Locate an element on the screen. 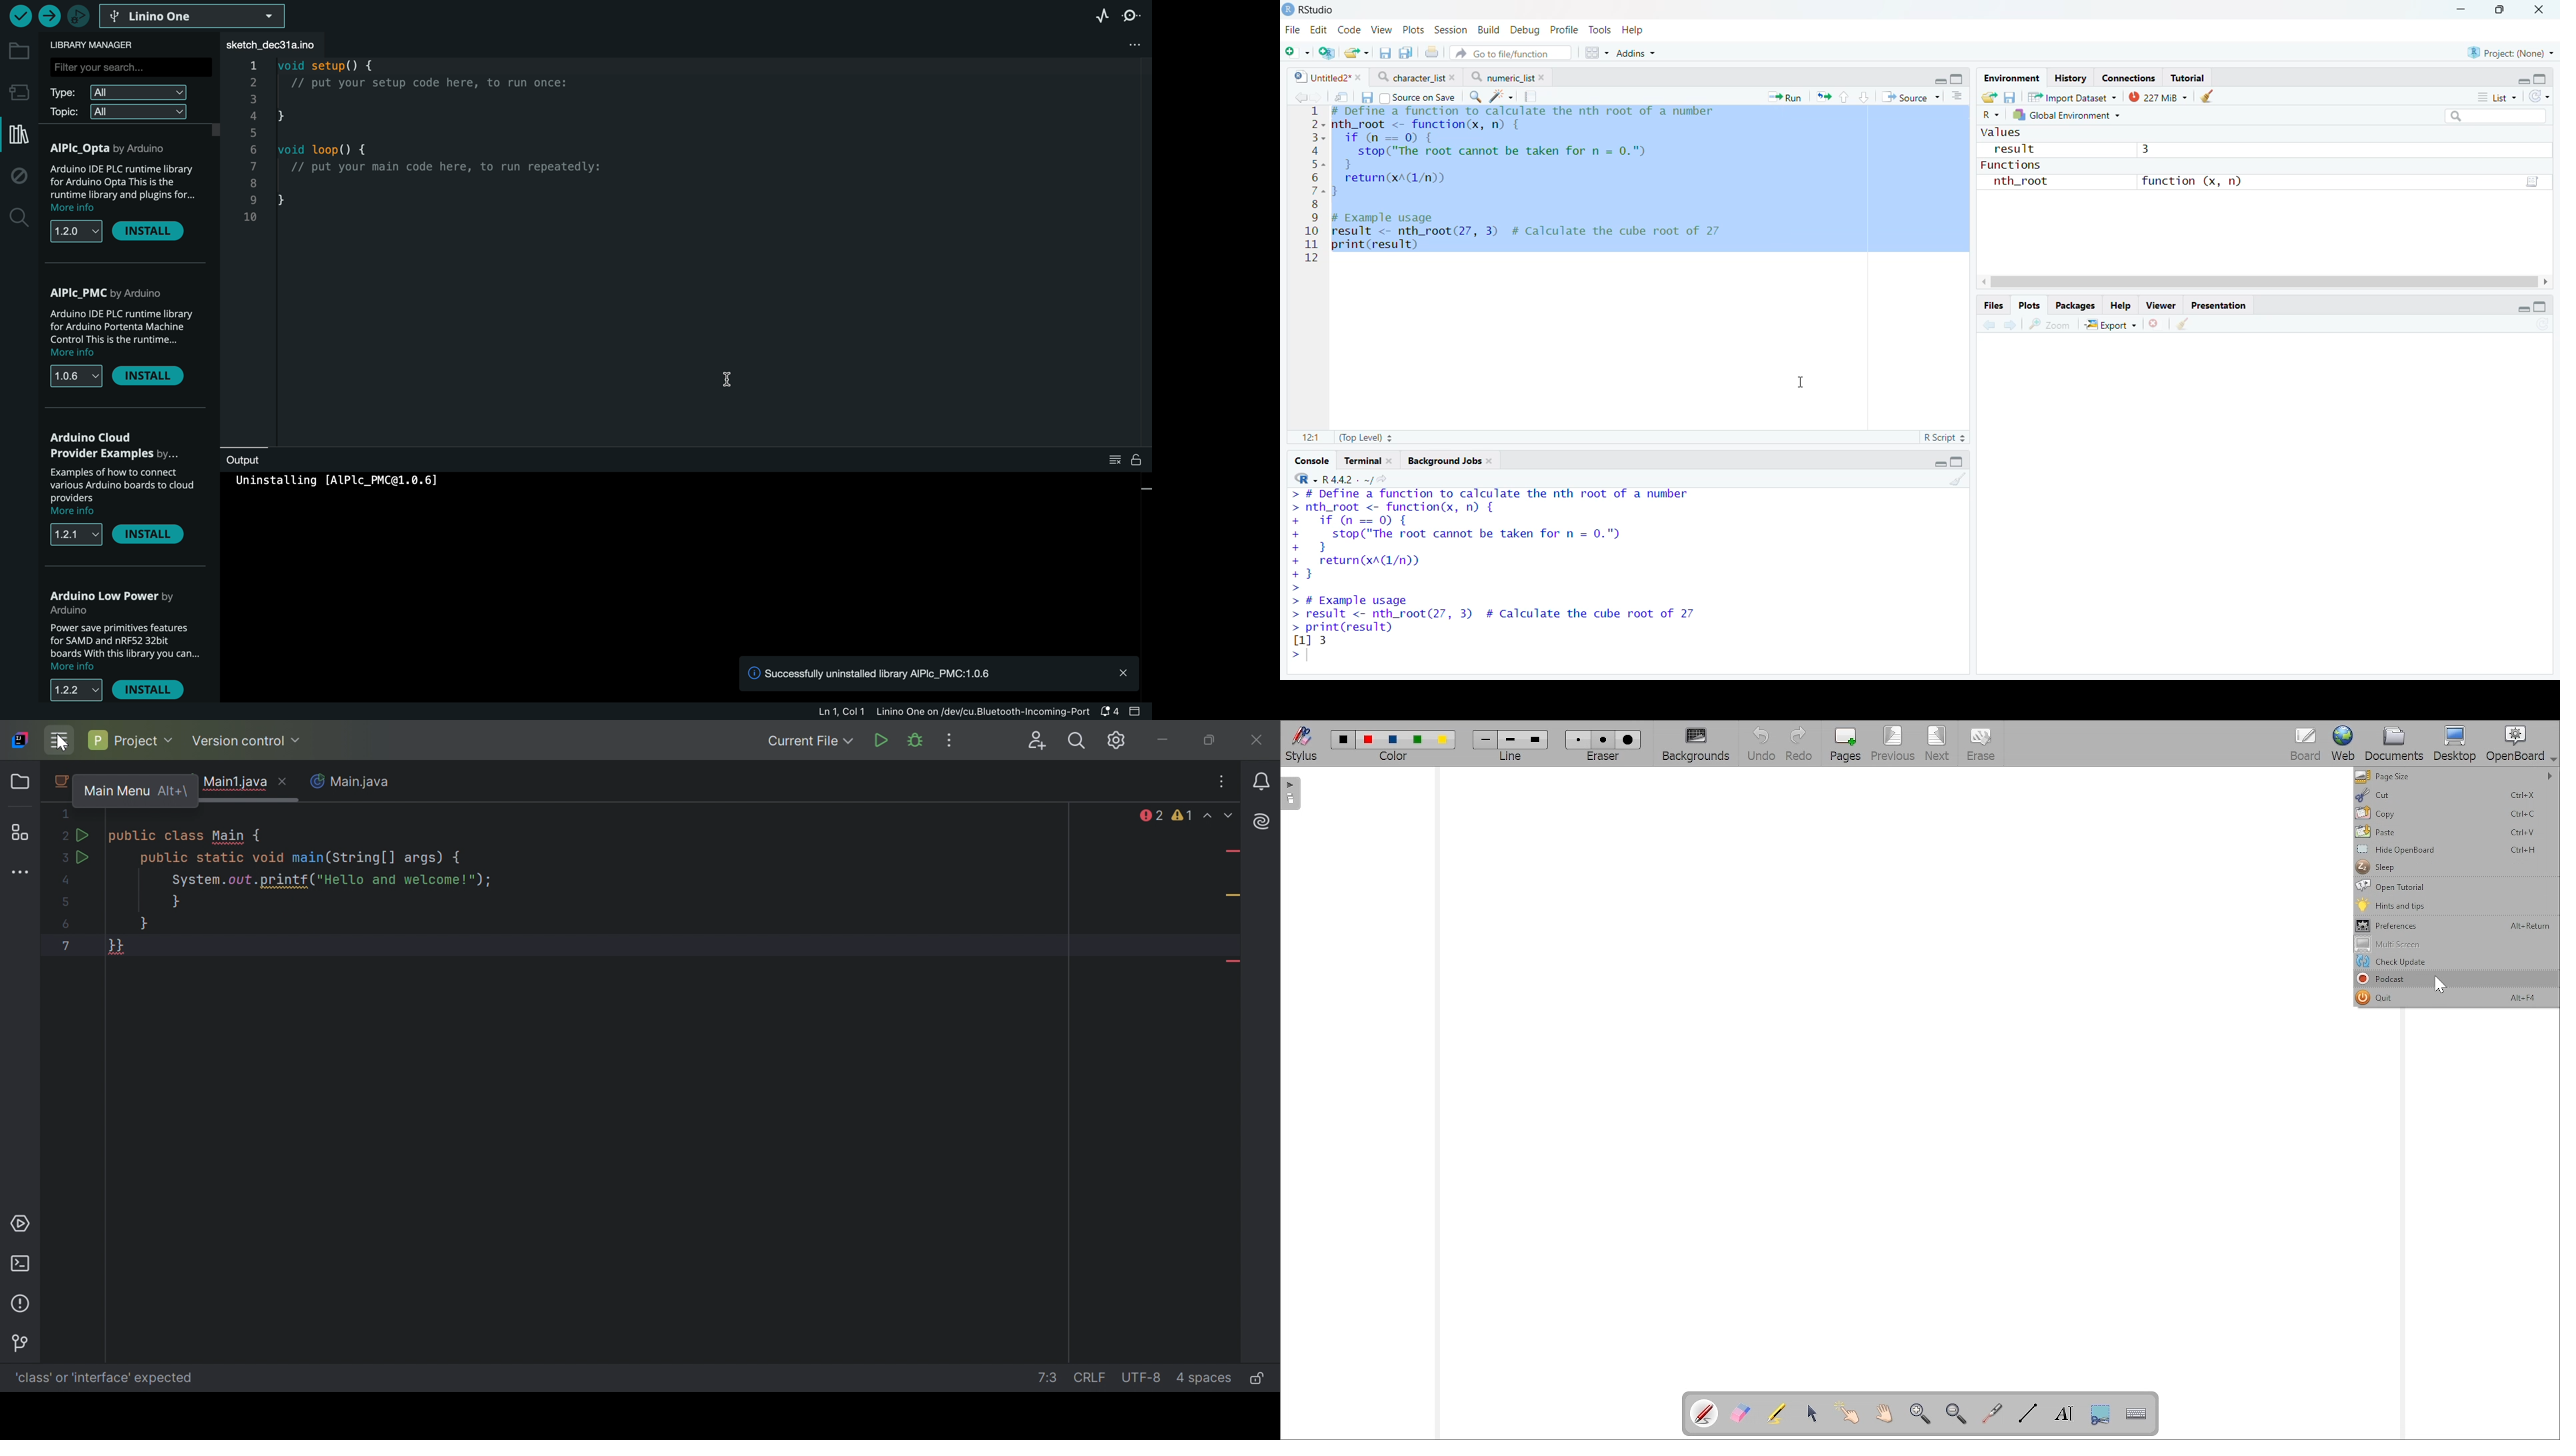 This screenshot has width=2576, height=1456. Session is located at coordinates (1451, 29).